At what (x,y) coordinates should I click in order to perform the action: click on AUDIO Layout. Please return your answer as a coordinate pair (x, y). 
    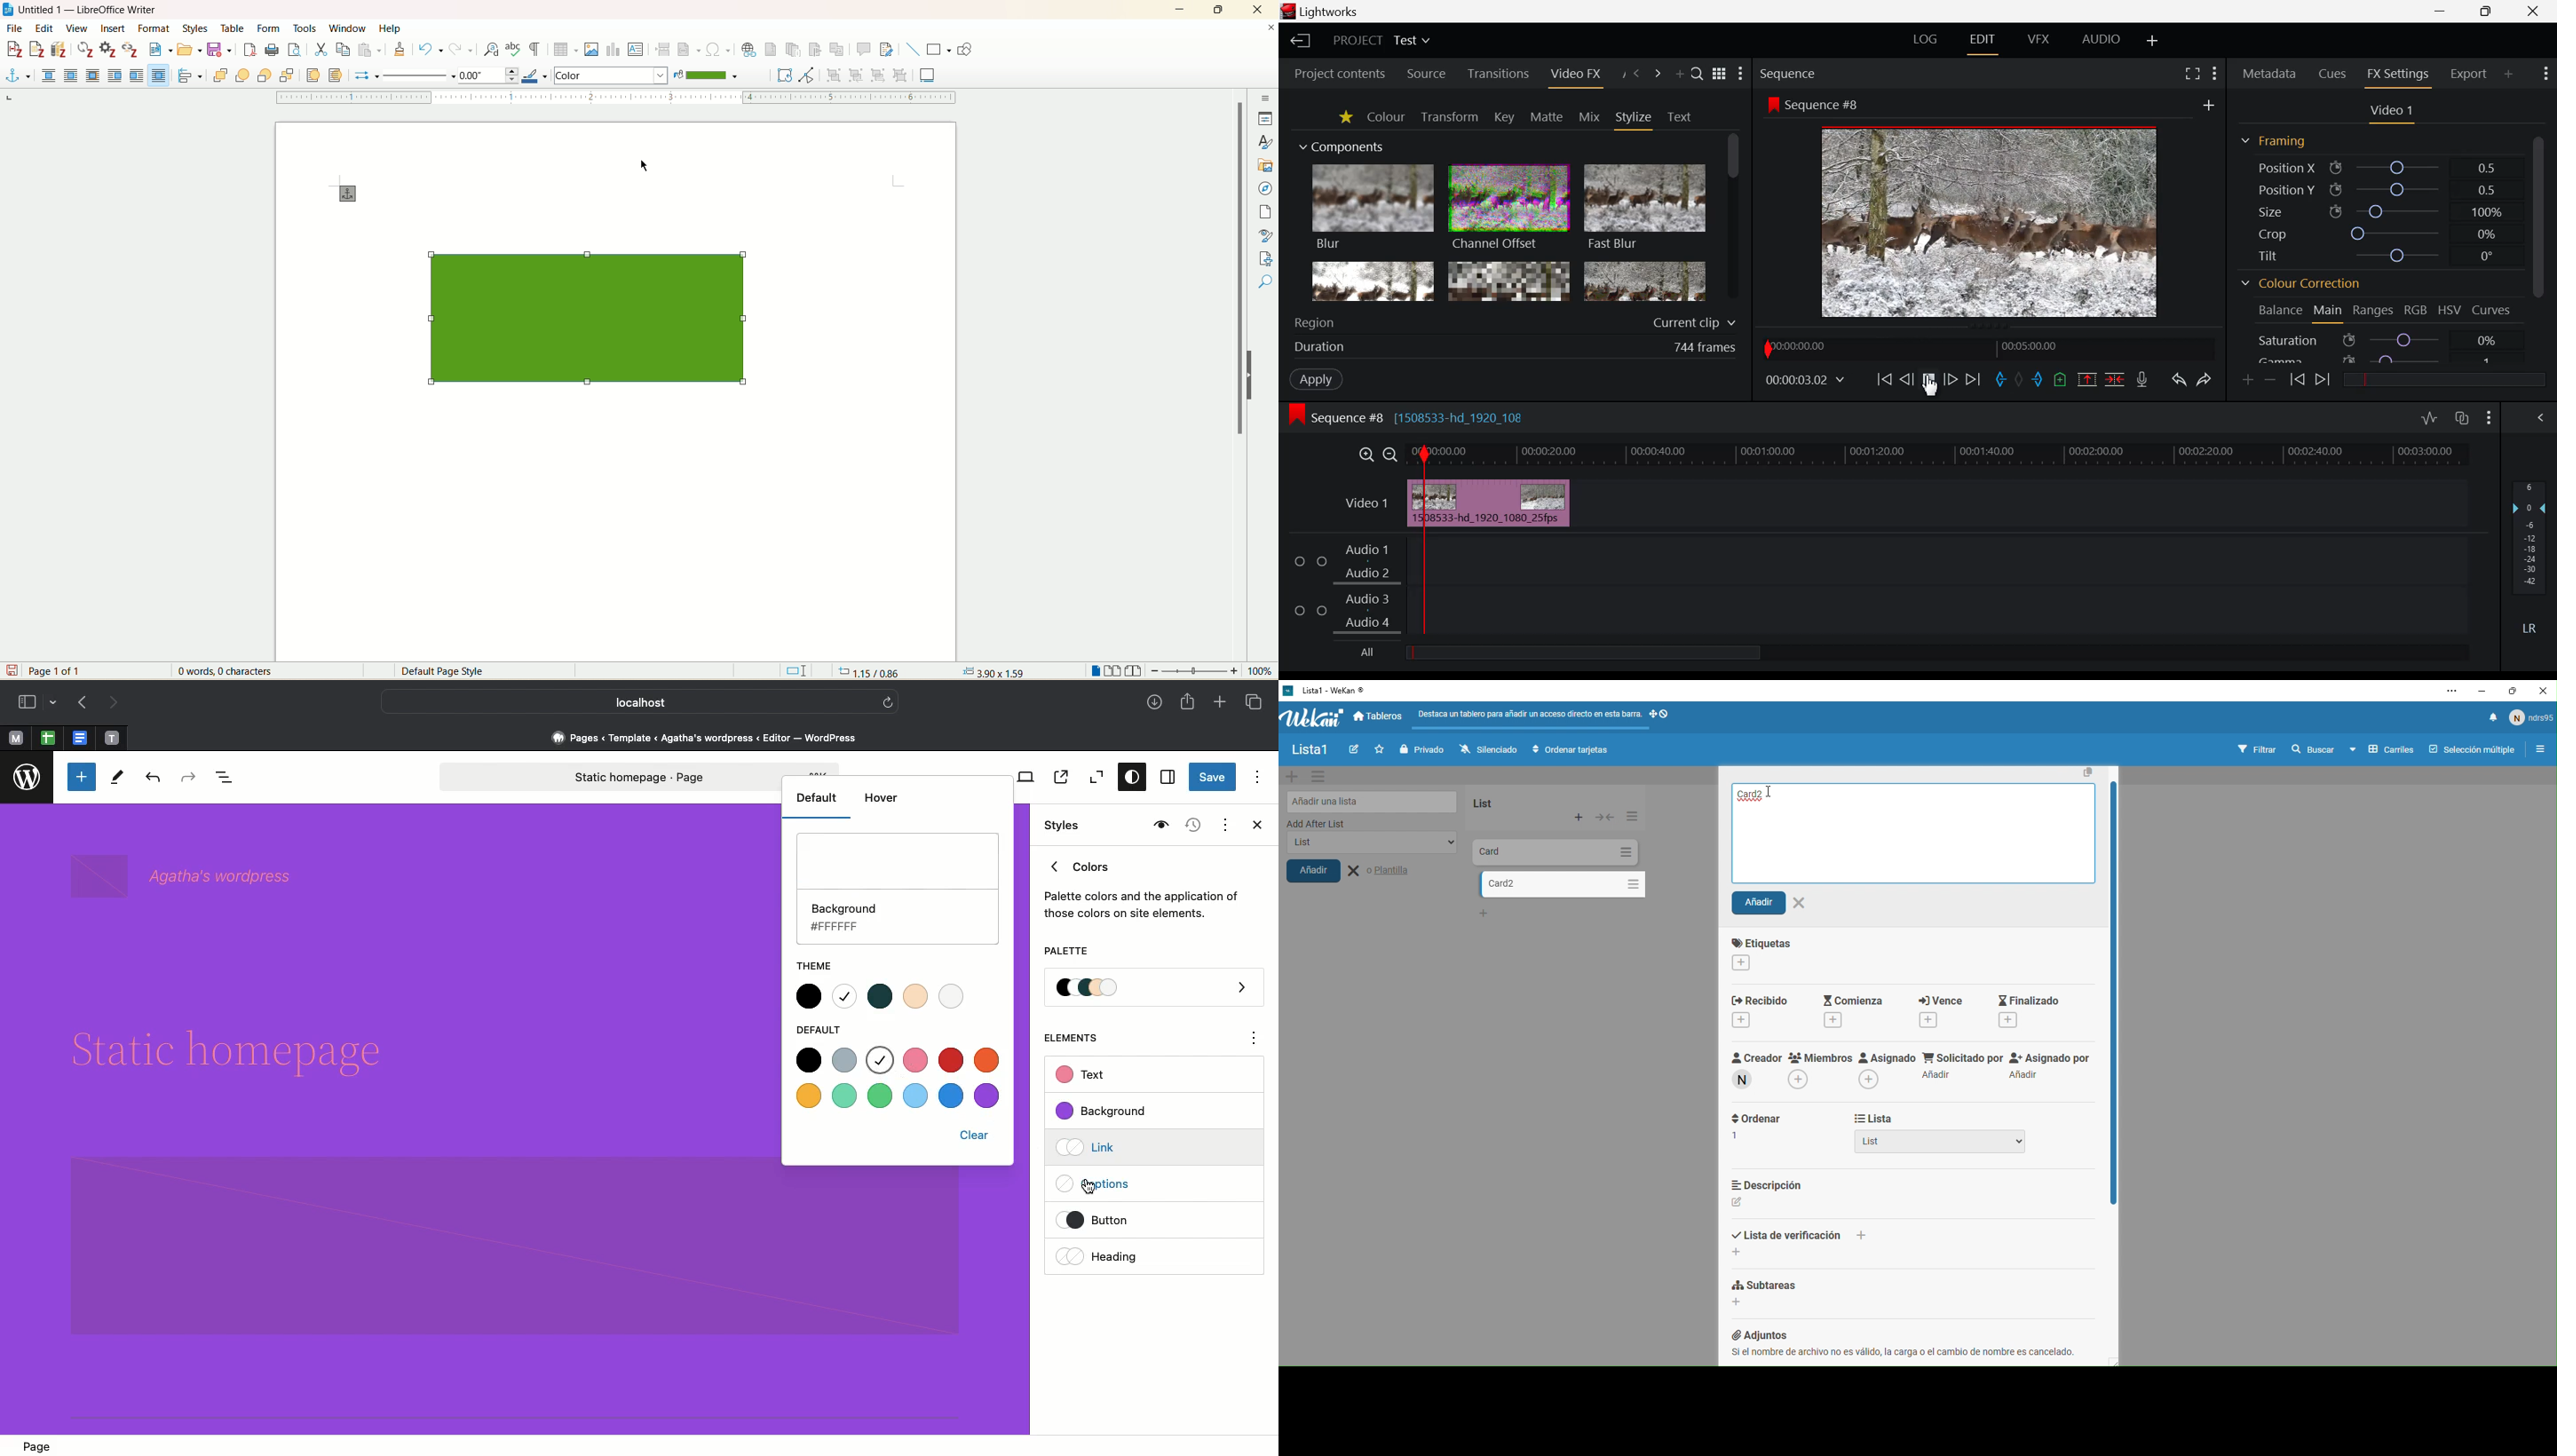
    Looking at the image, I should click on (2101, 39).